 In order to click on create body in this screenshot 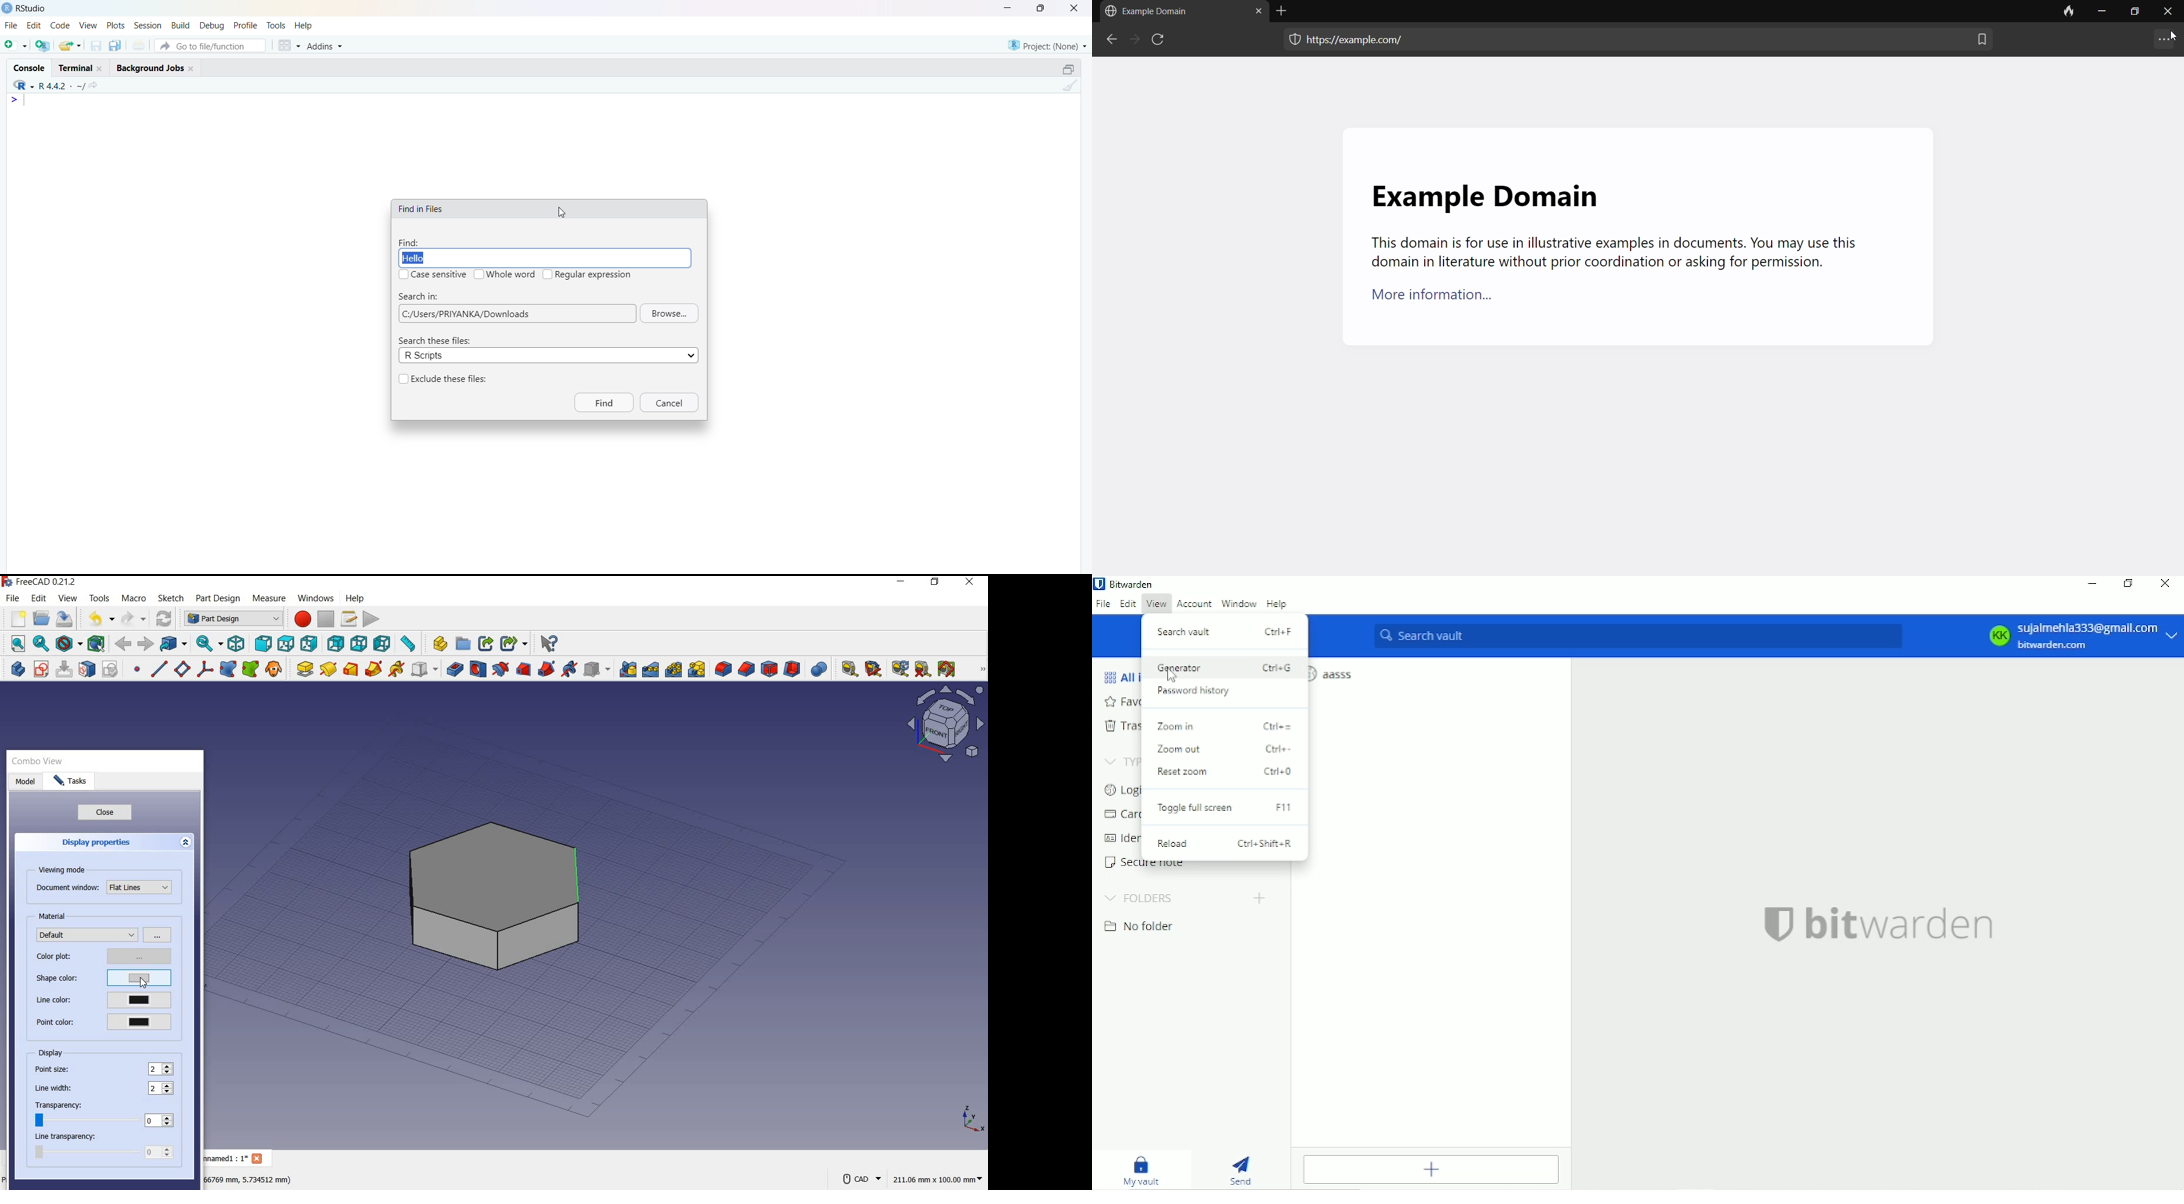, I will do `click(15, 667)`.